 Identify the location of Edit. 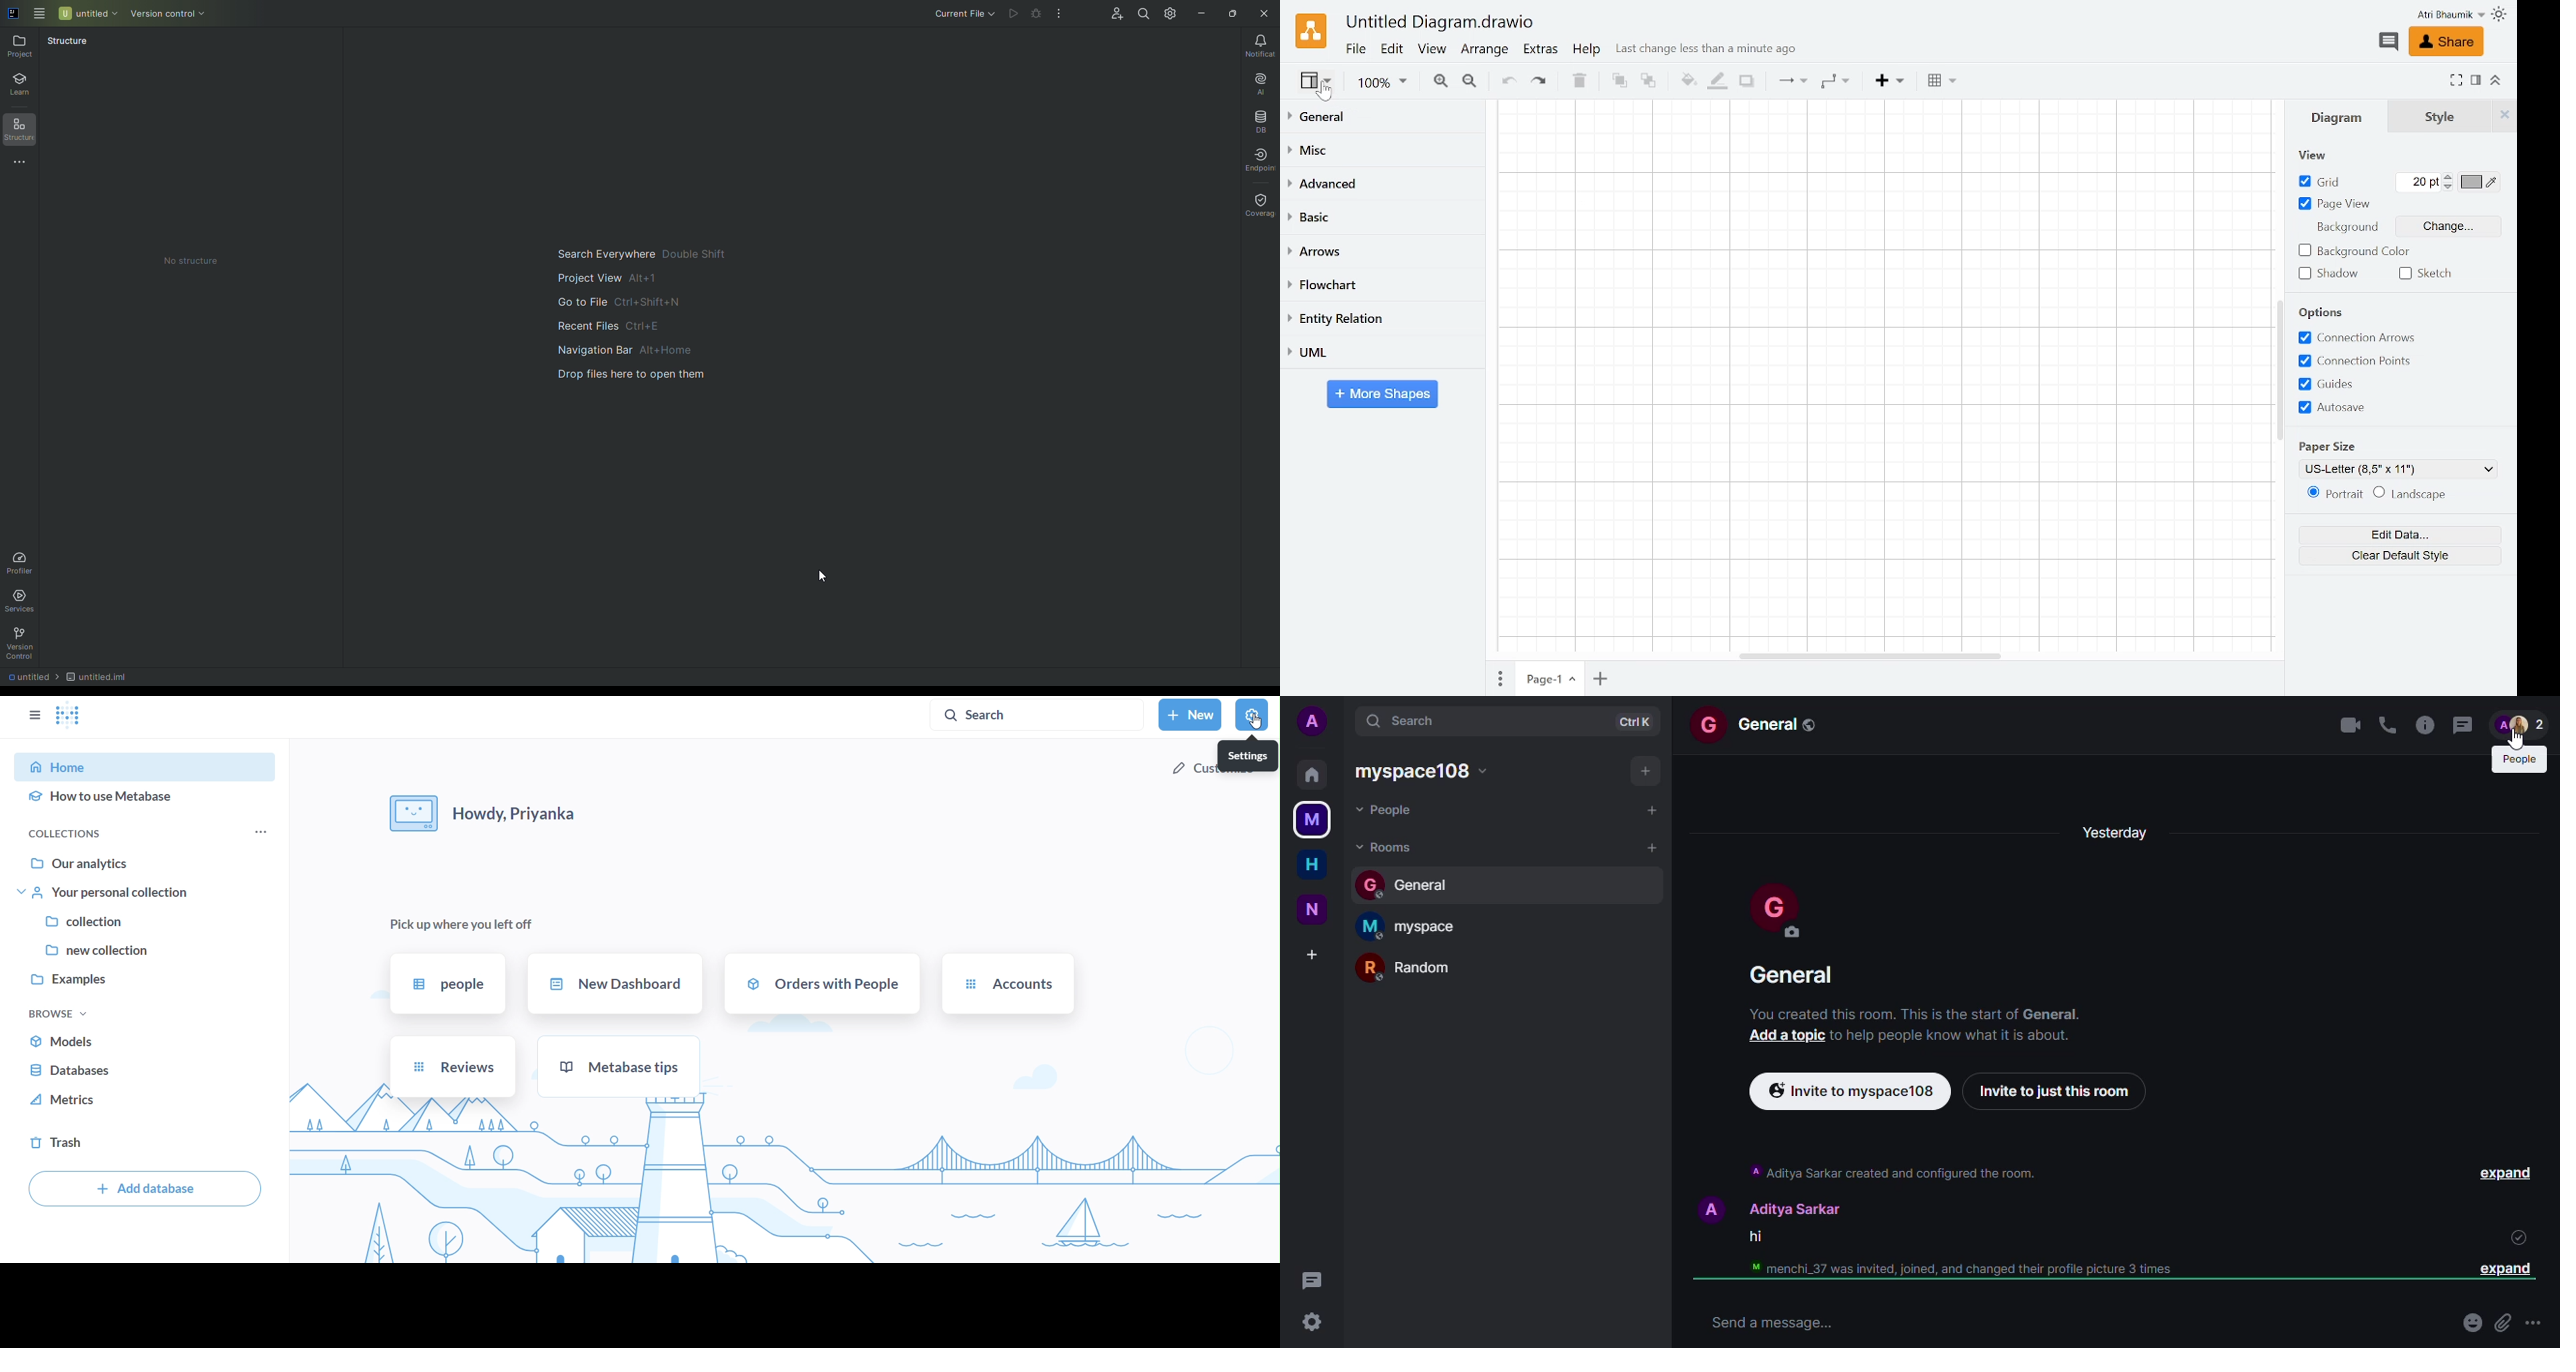
(1391, 50).